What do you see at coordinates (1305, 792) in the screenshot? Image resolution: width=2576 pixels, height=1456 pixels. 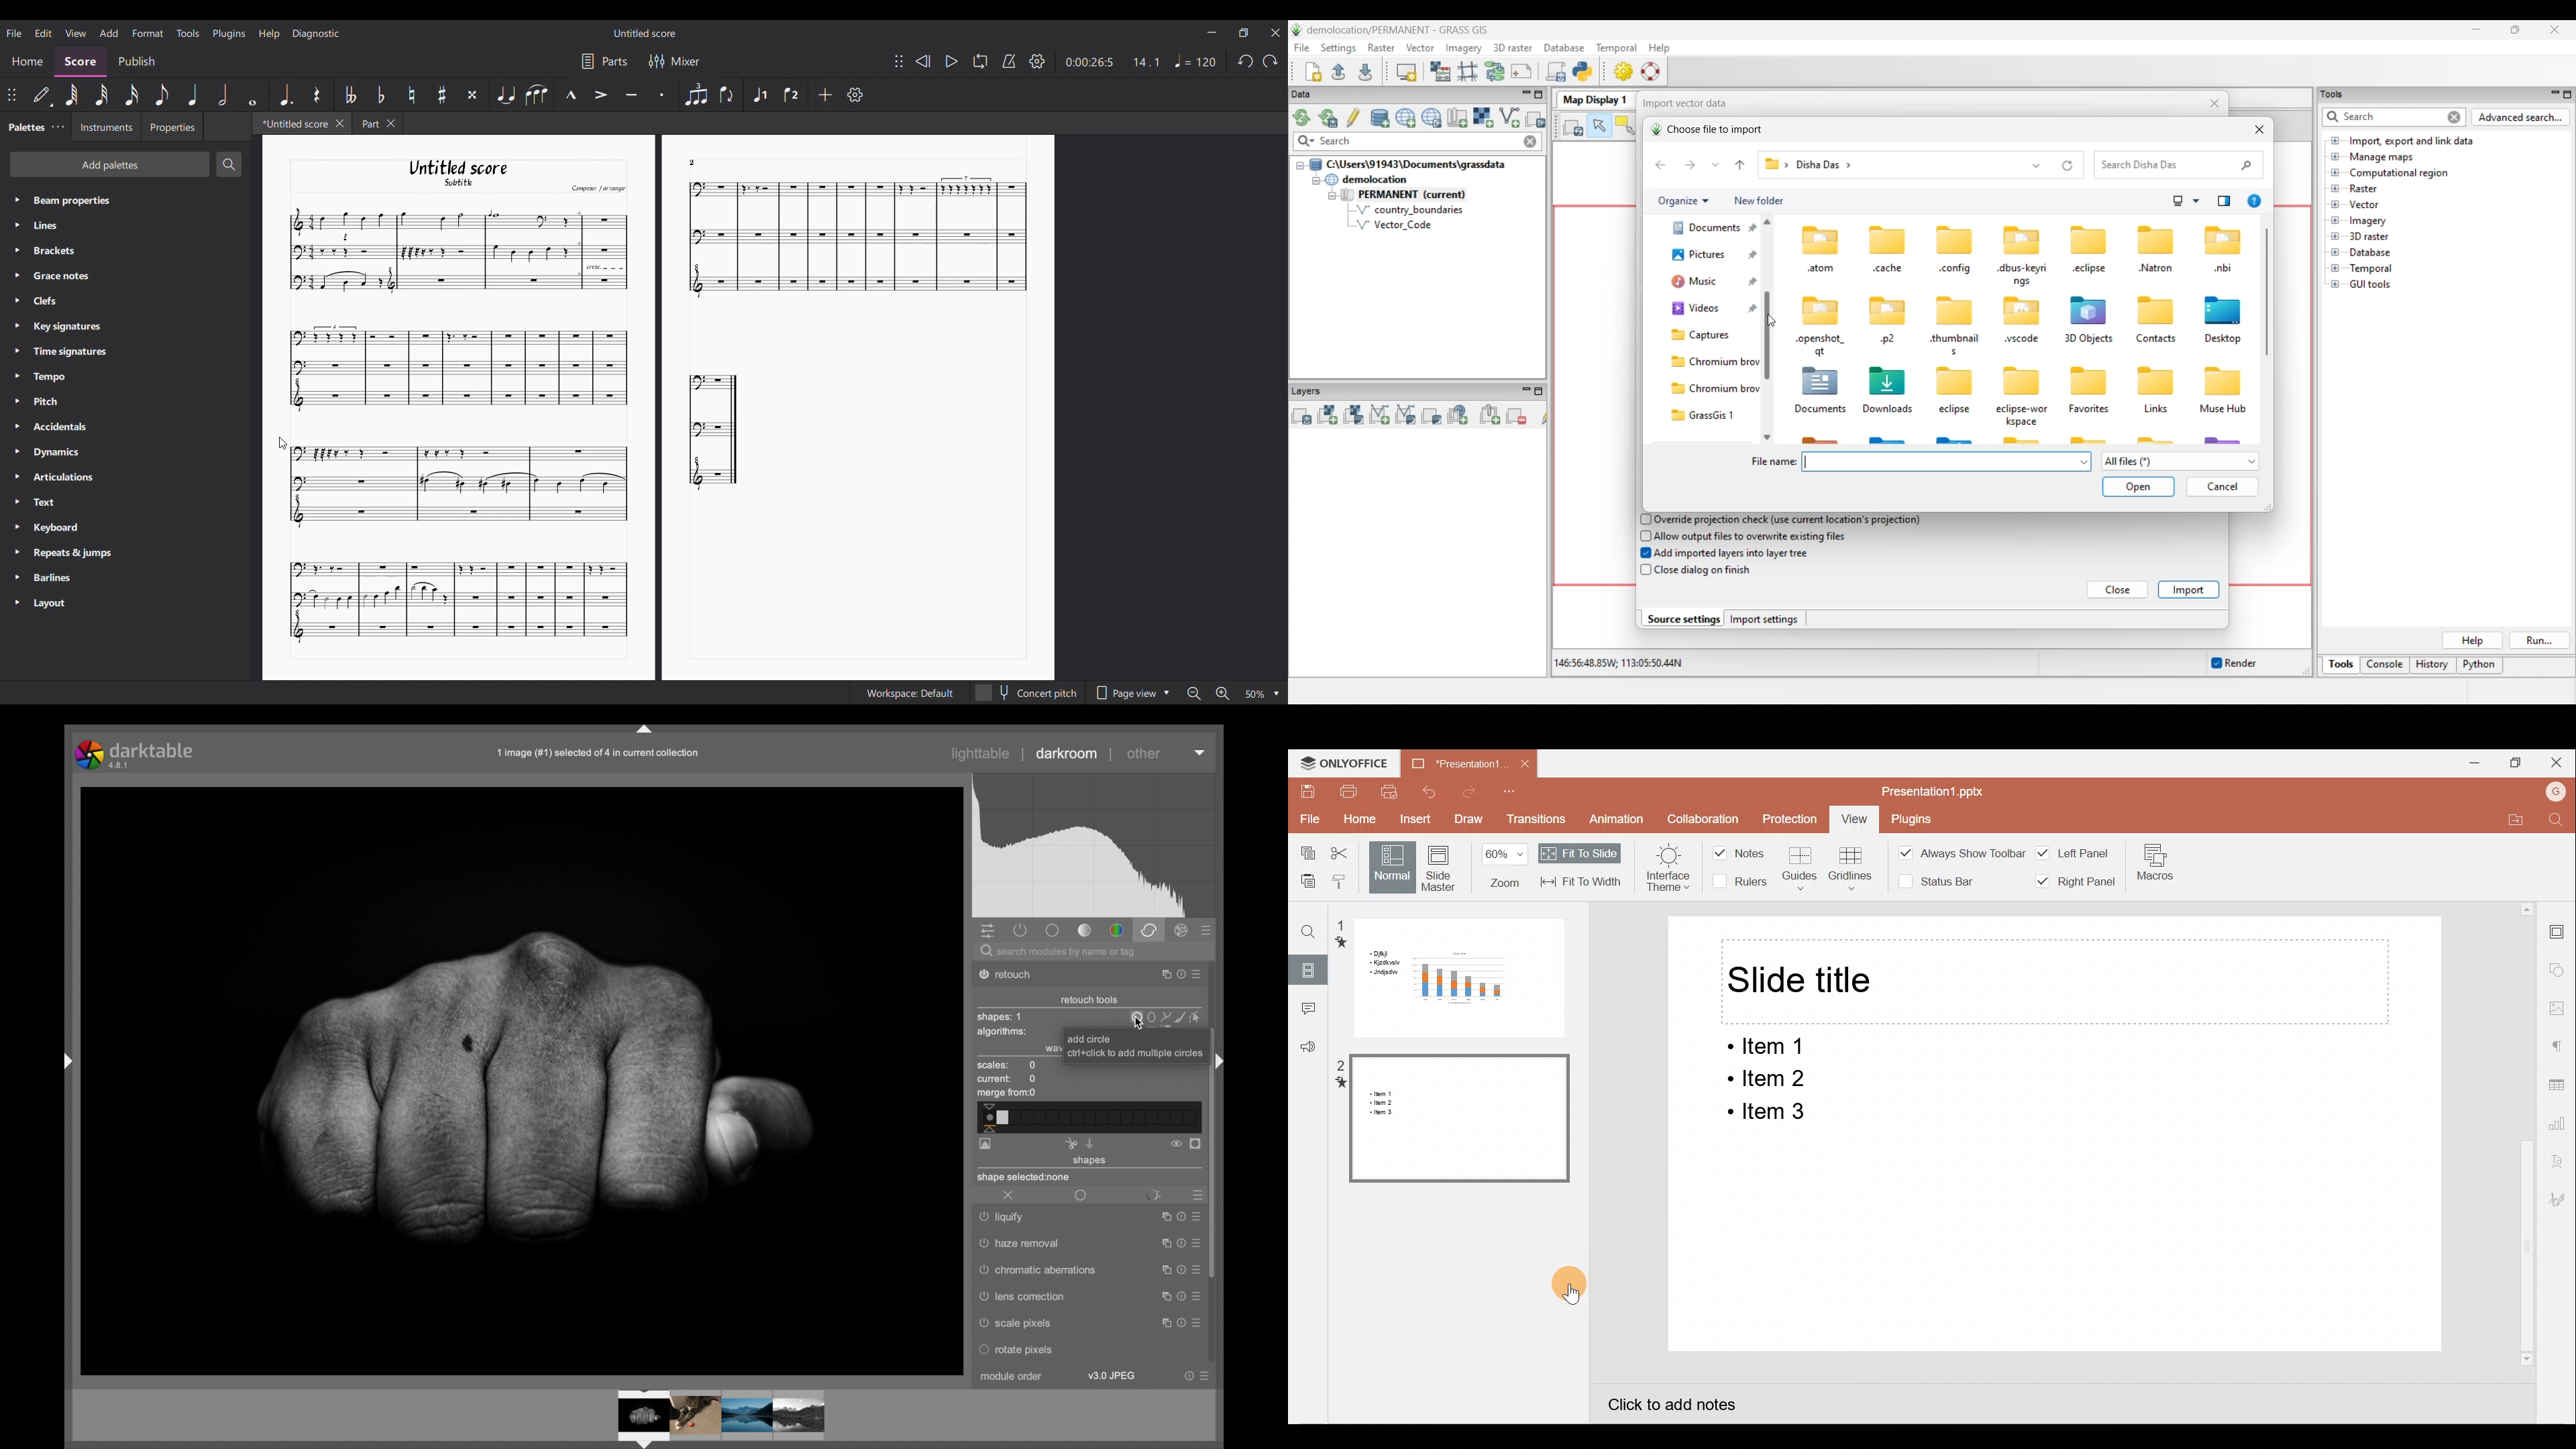 I see `Save` at bounding box center [1305, 792].